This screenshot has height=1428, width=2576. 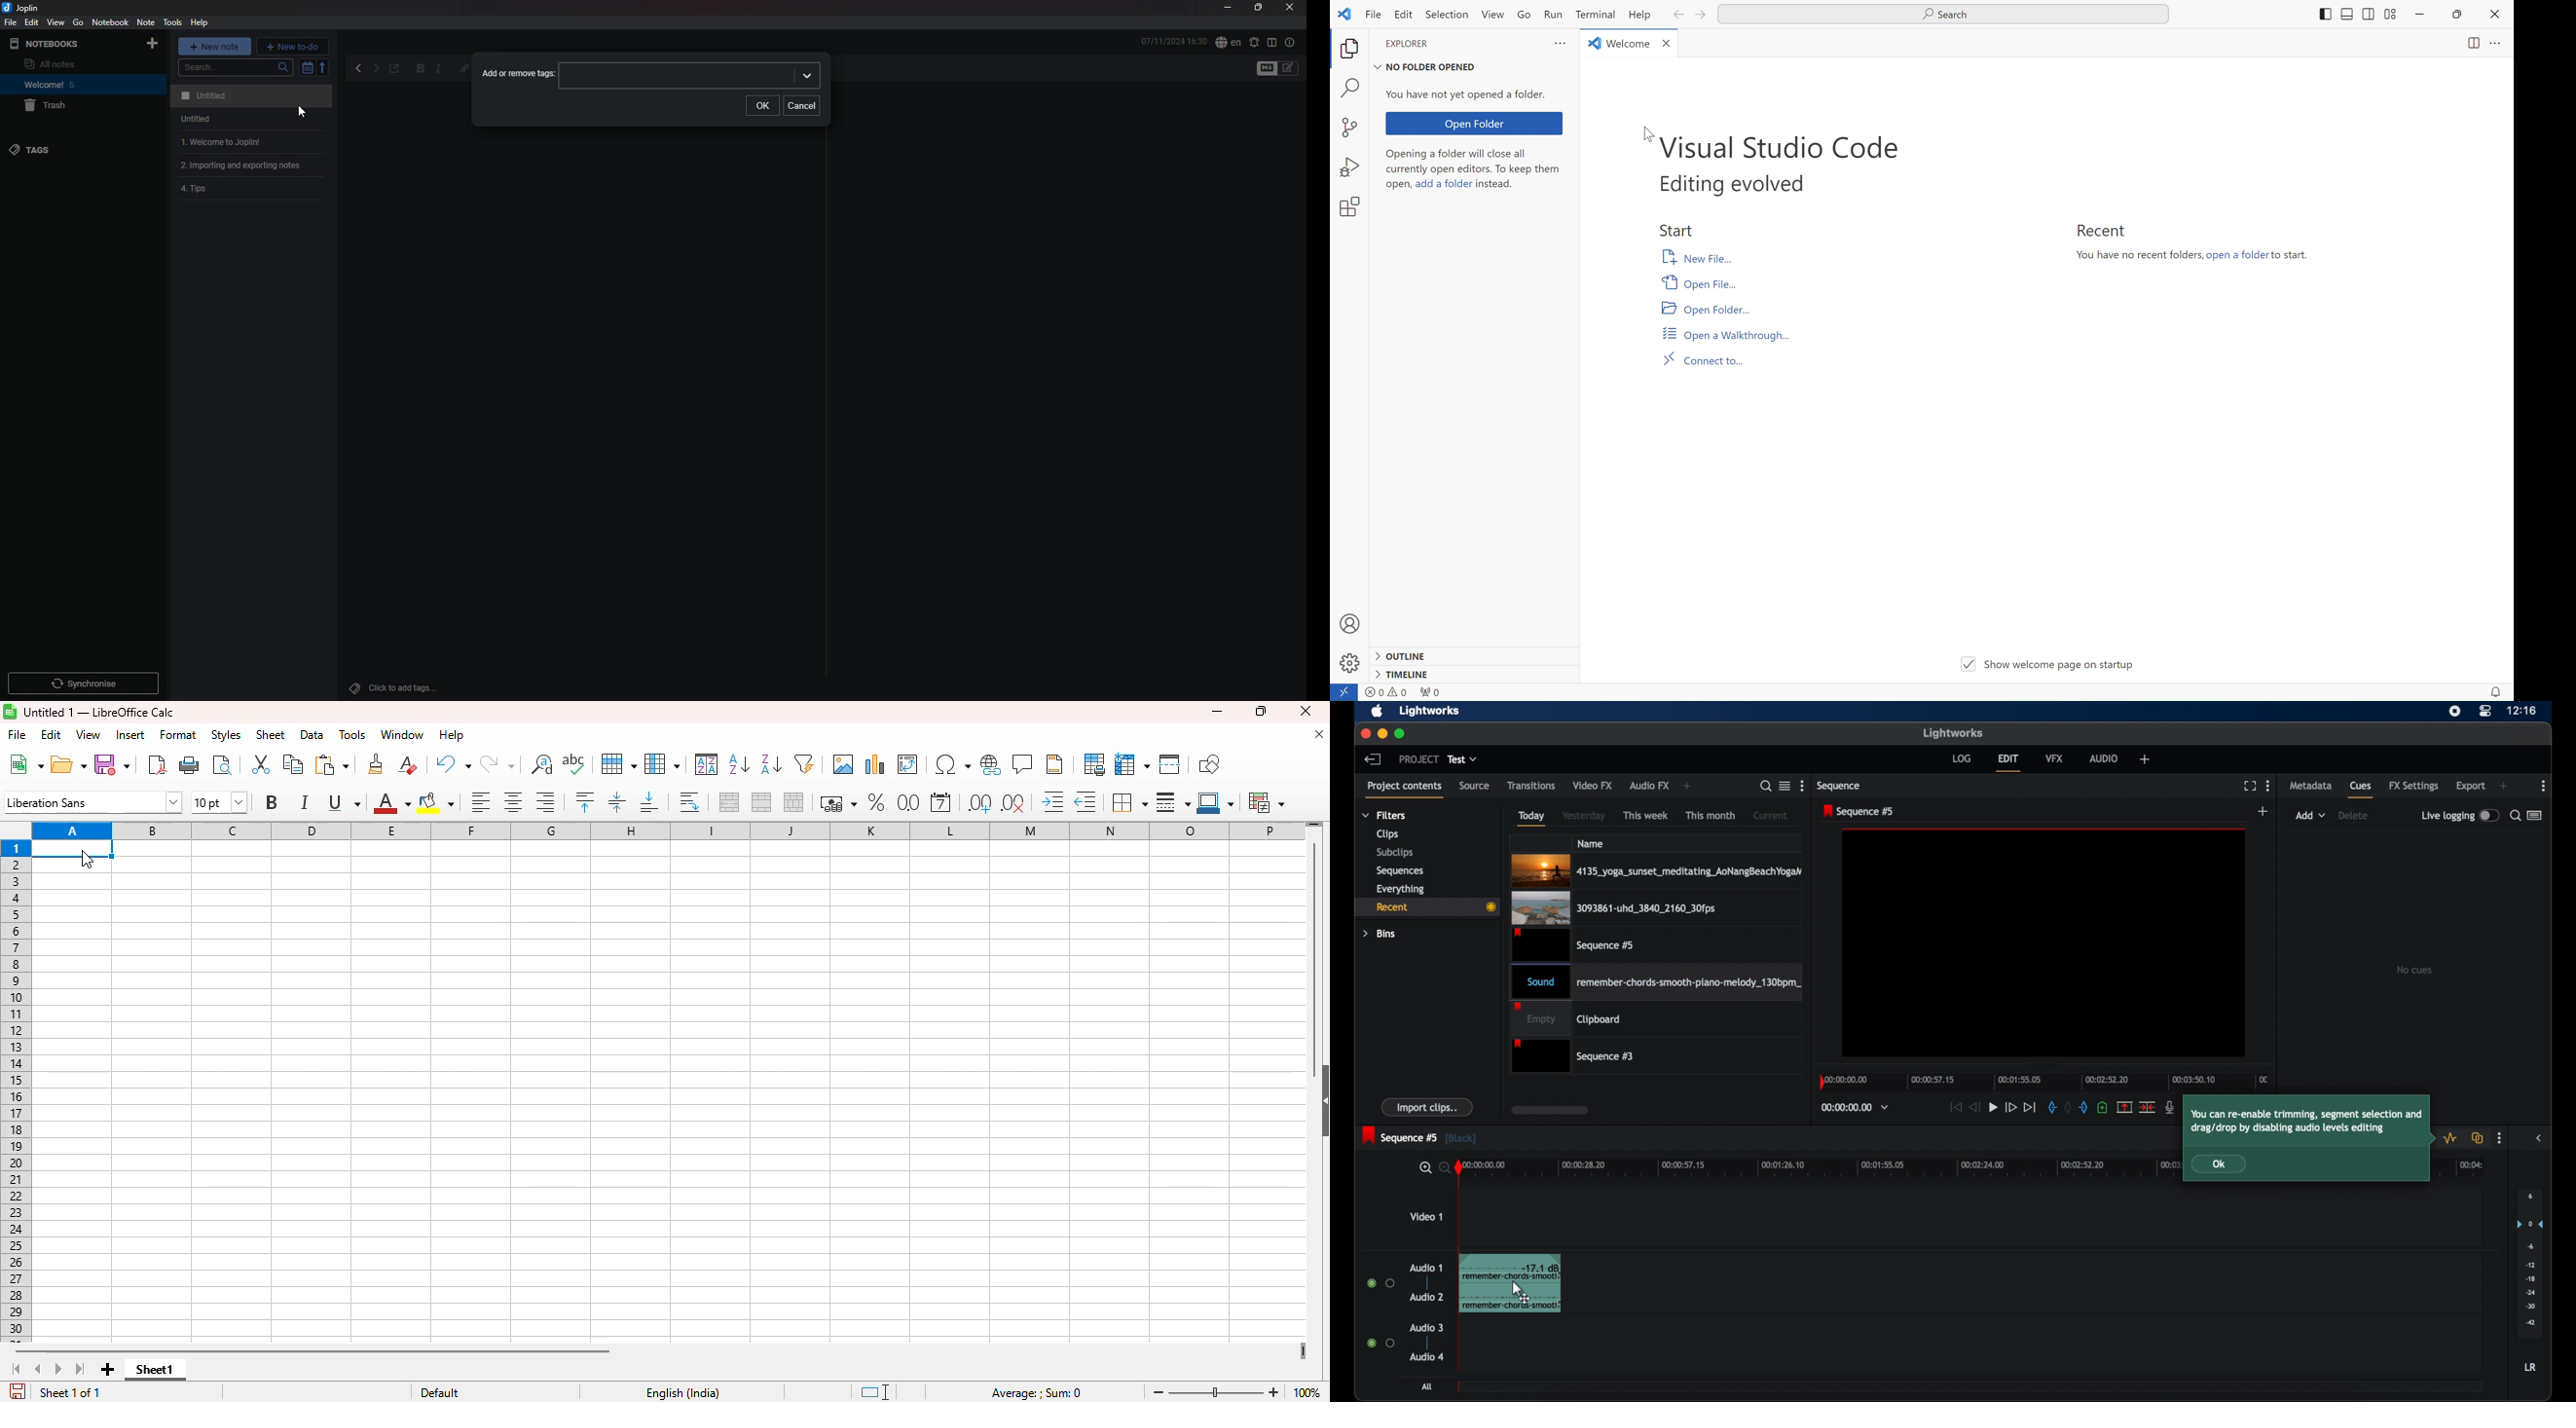 I want to click on new, so click(x=25, y=763).